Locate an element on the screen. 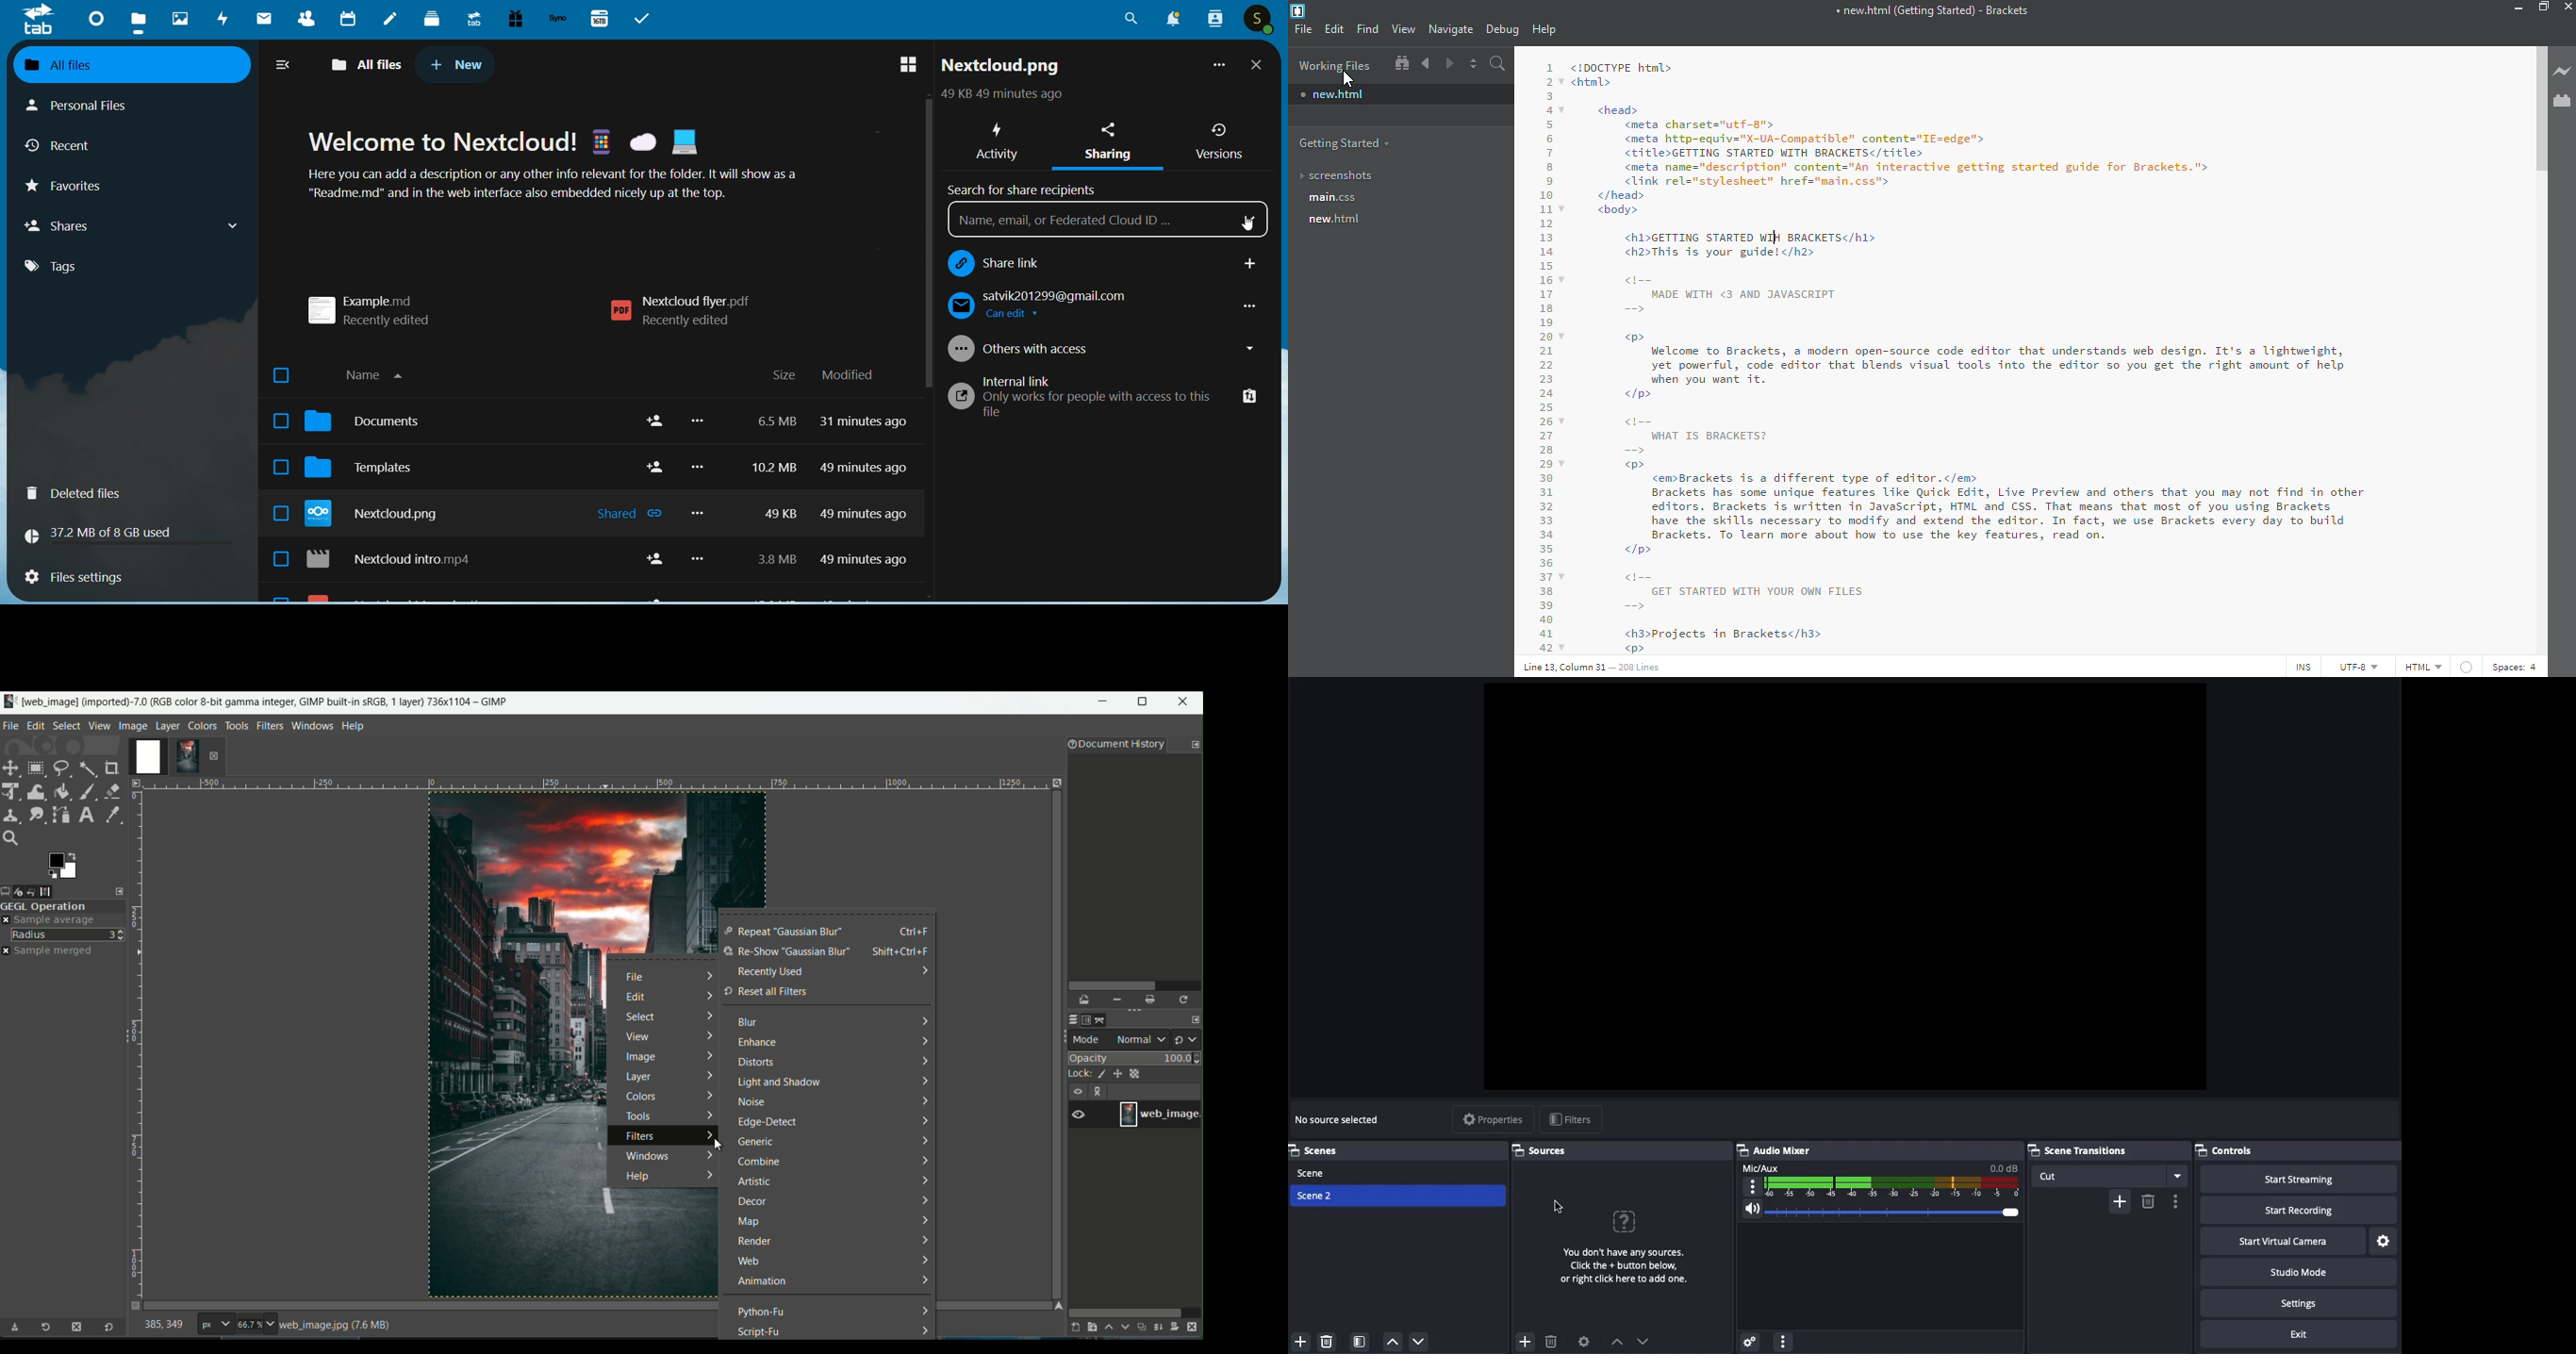  free select tool is located at coordinates (61, 767).